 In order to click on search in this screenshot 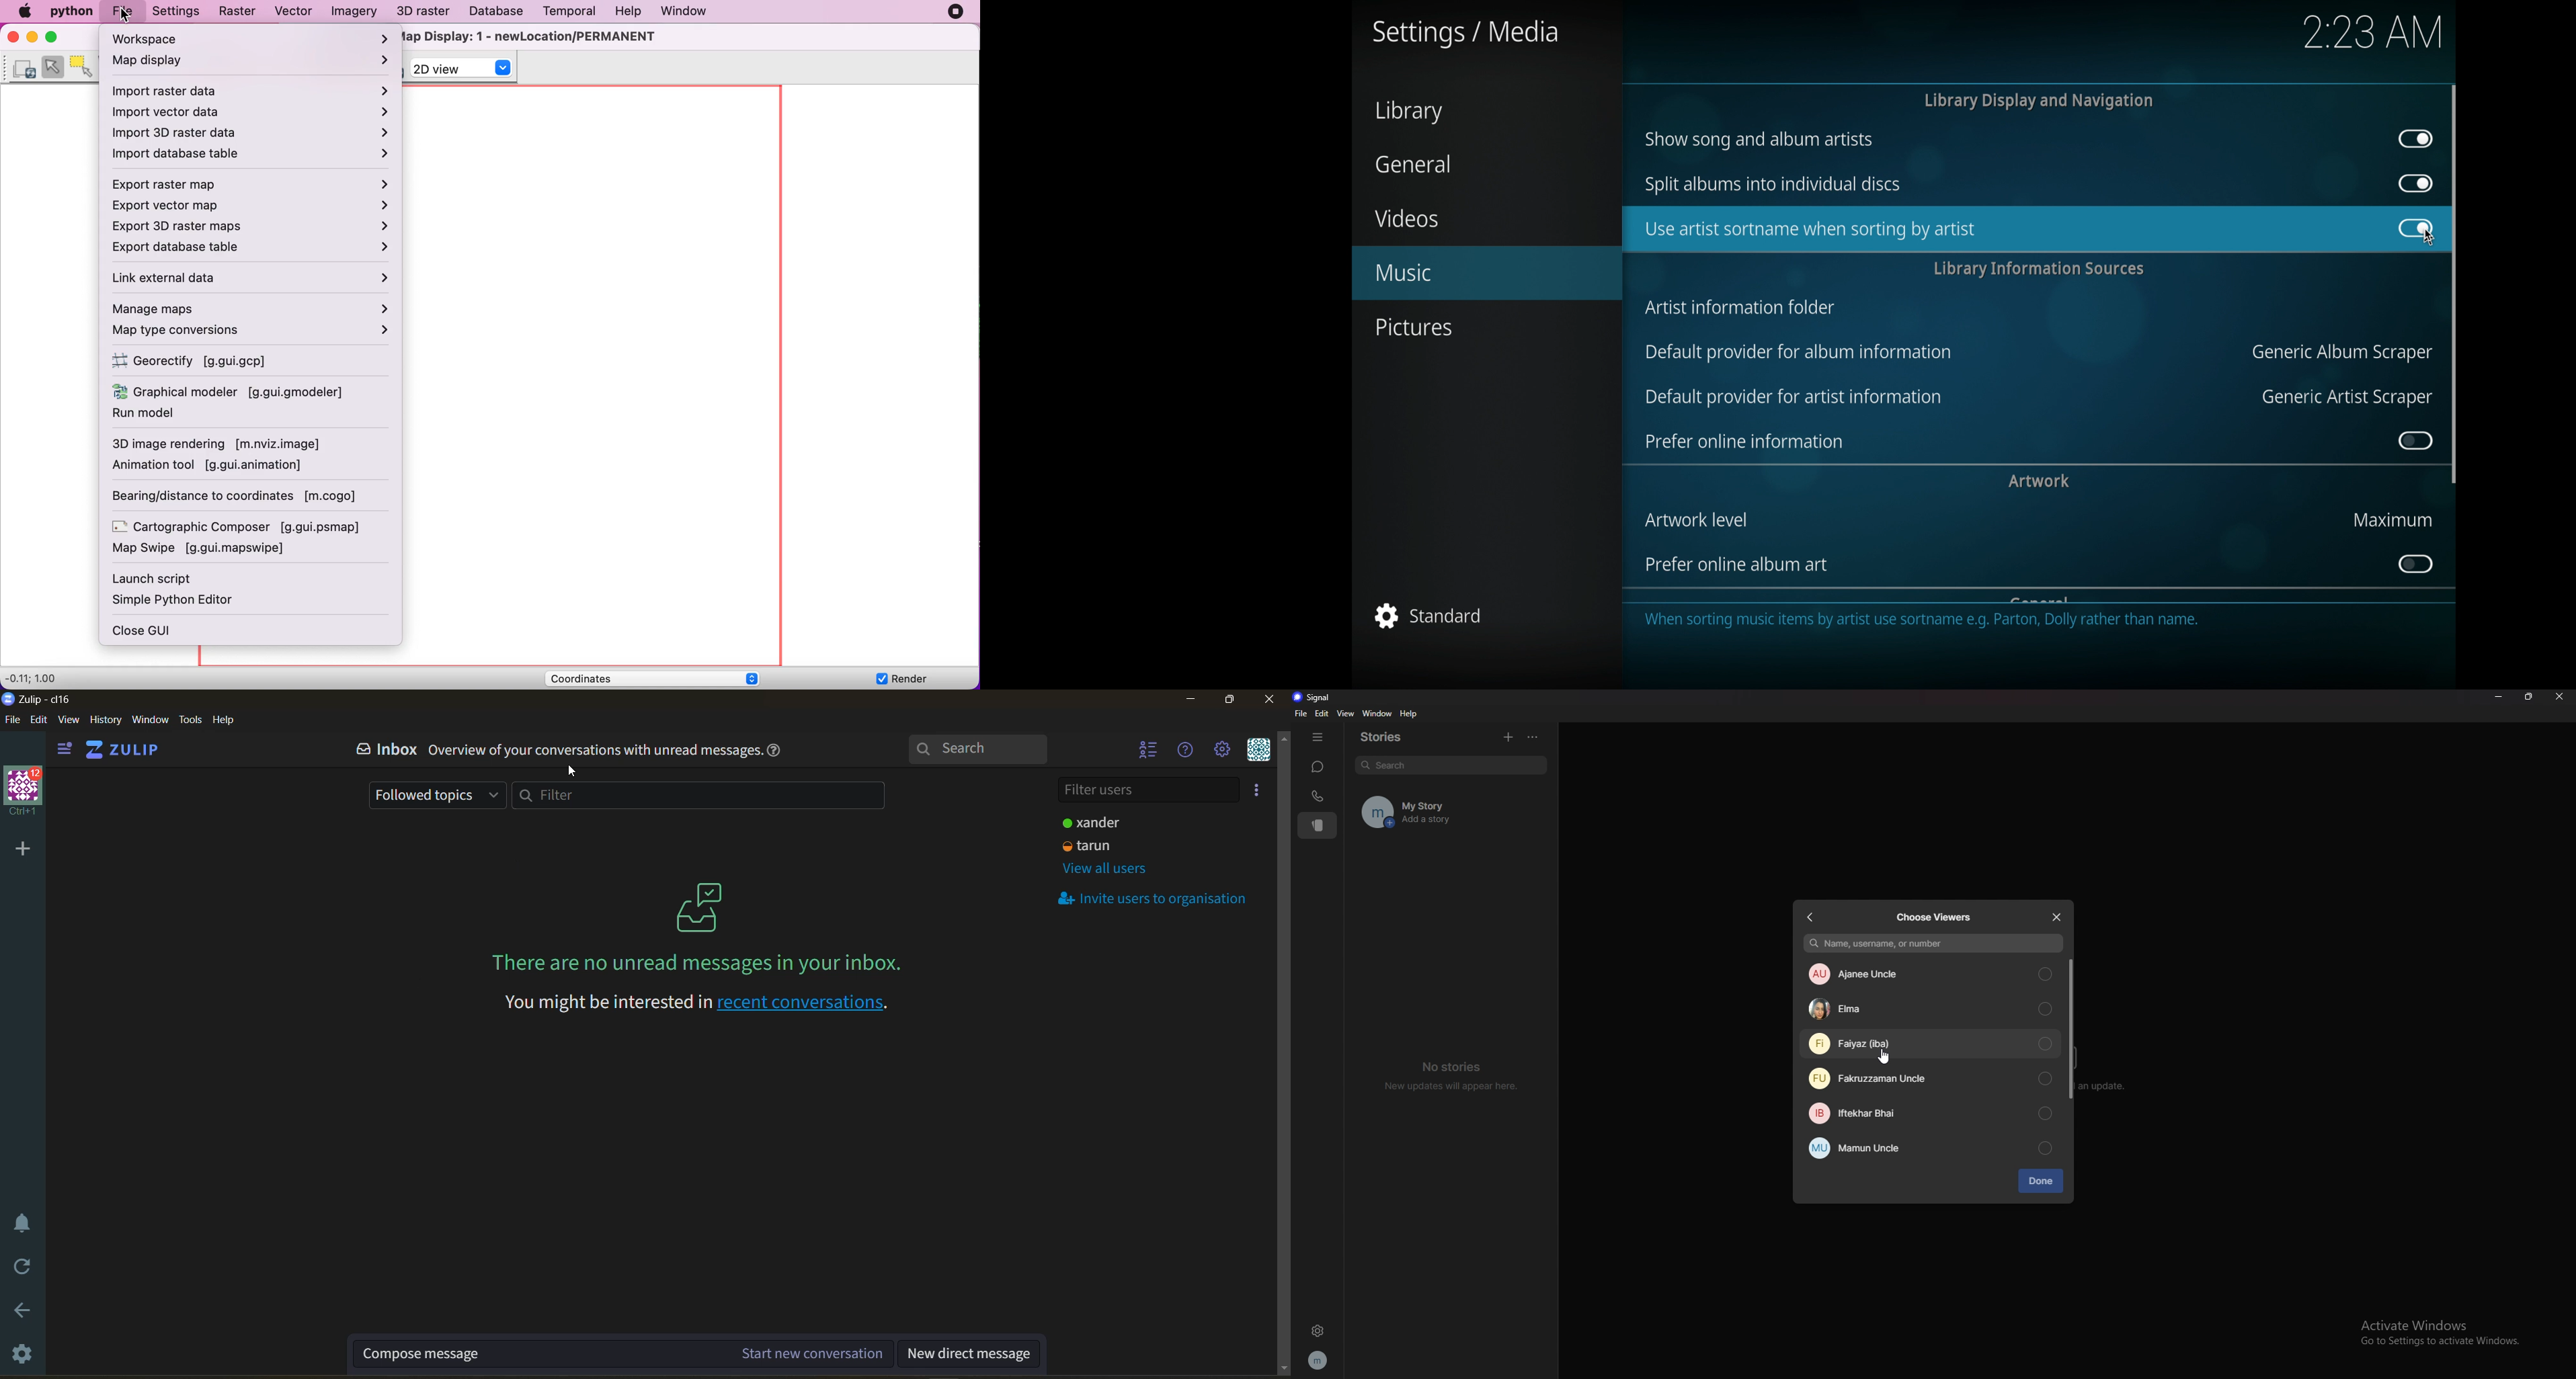, I will do `click(975, 747)`.